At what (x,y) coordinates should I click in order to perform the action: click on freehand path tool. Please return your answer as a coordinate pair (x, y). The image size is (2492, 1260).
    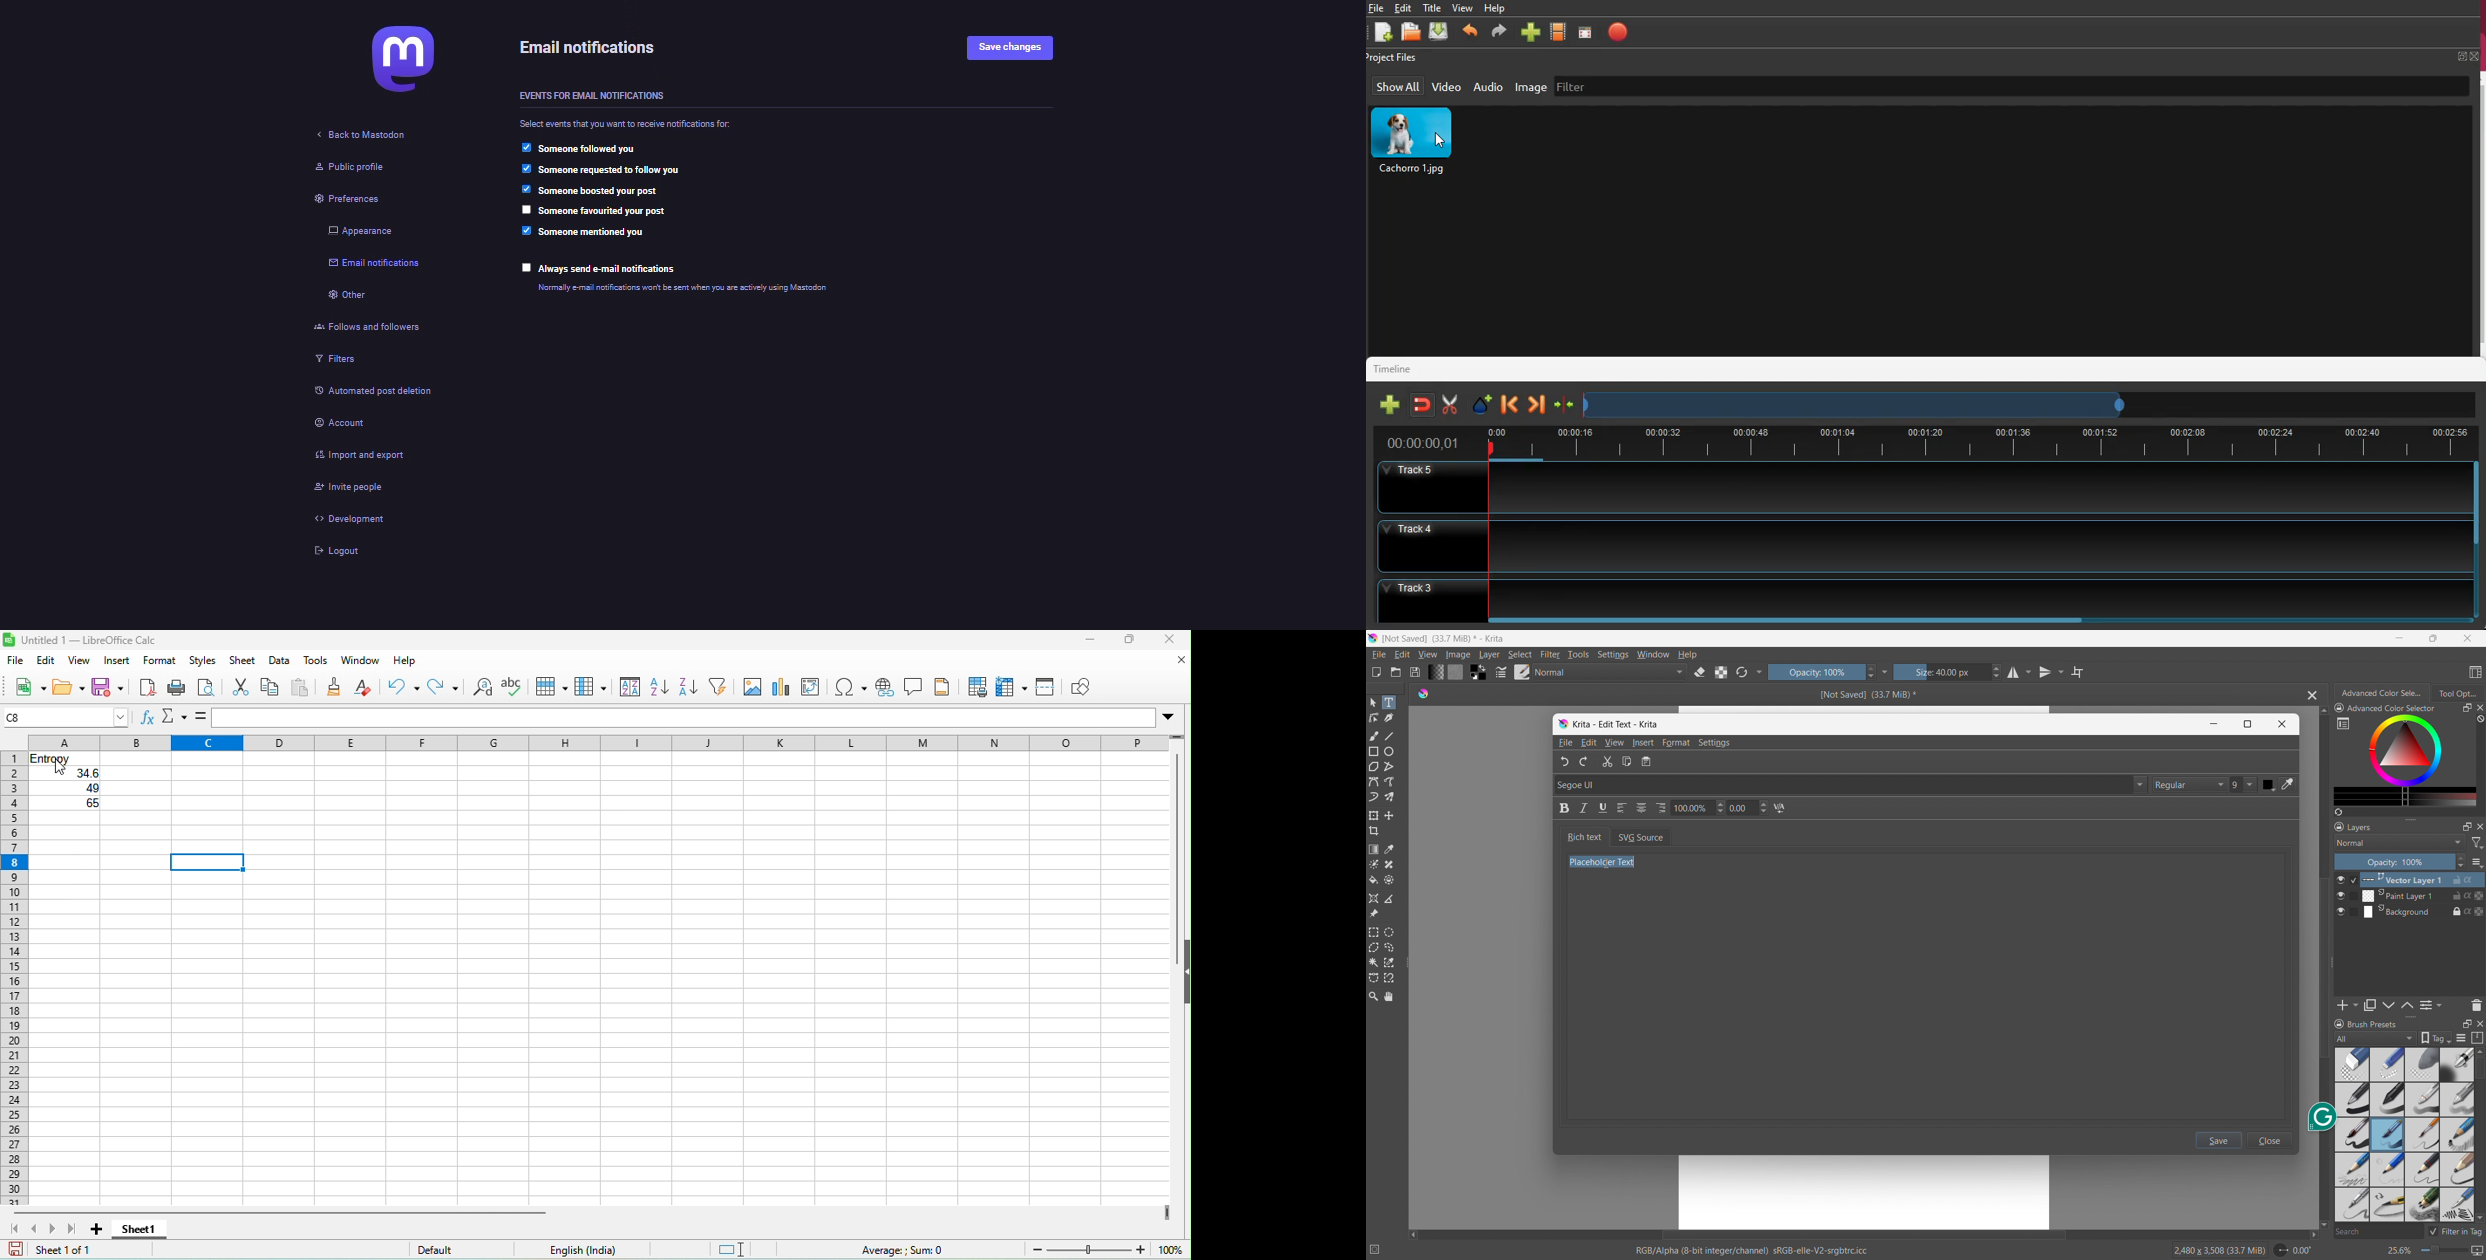
    Looking at the image, I should click on (1389, 782).